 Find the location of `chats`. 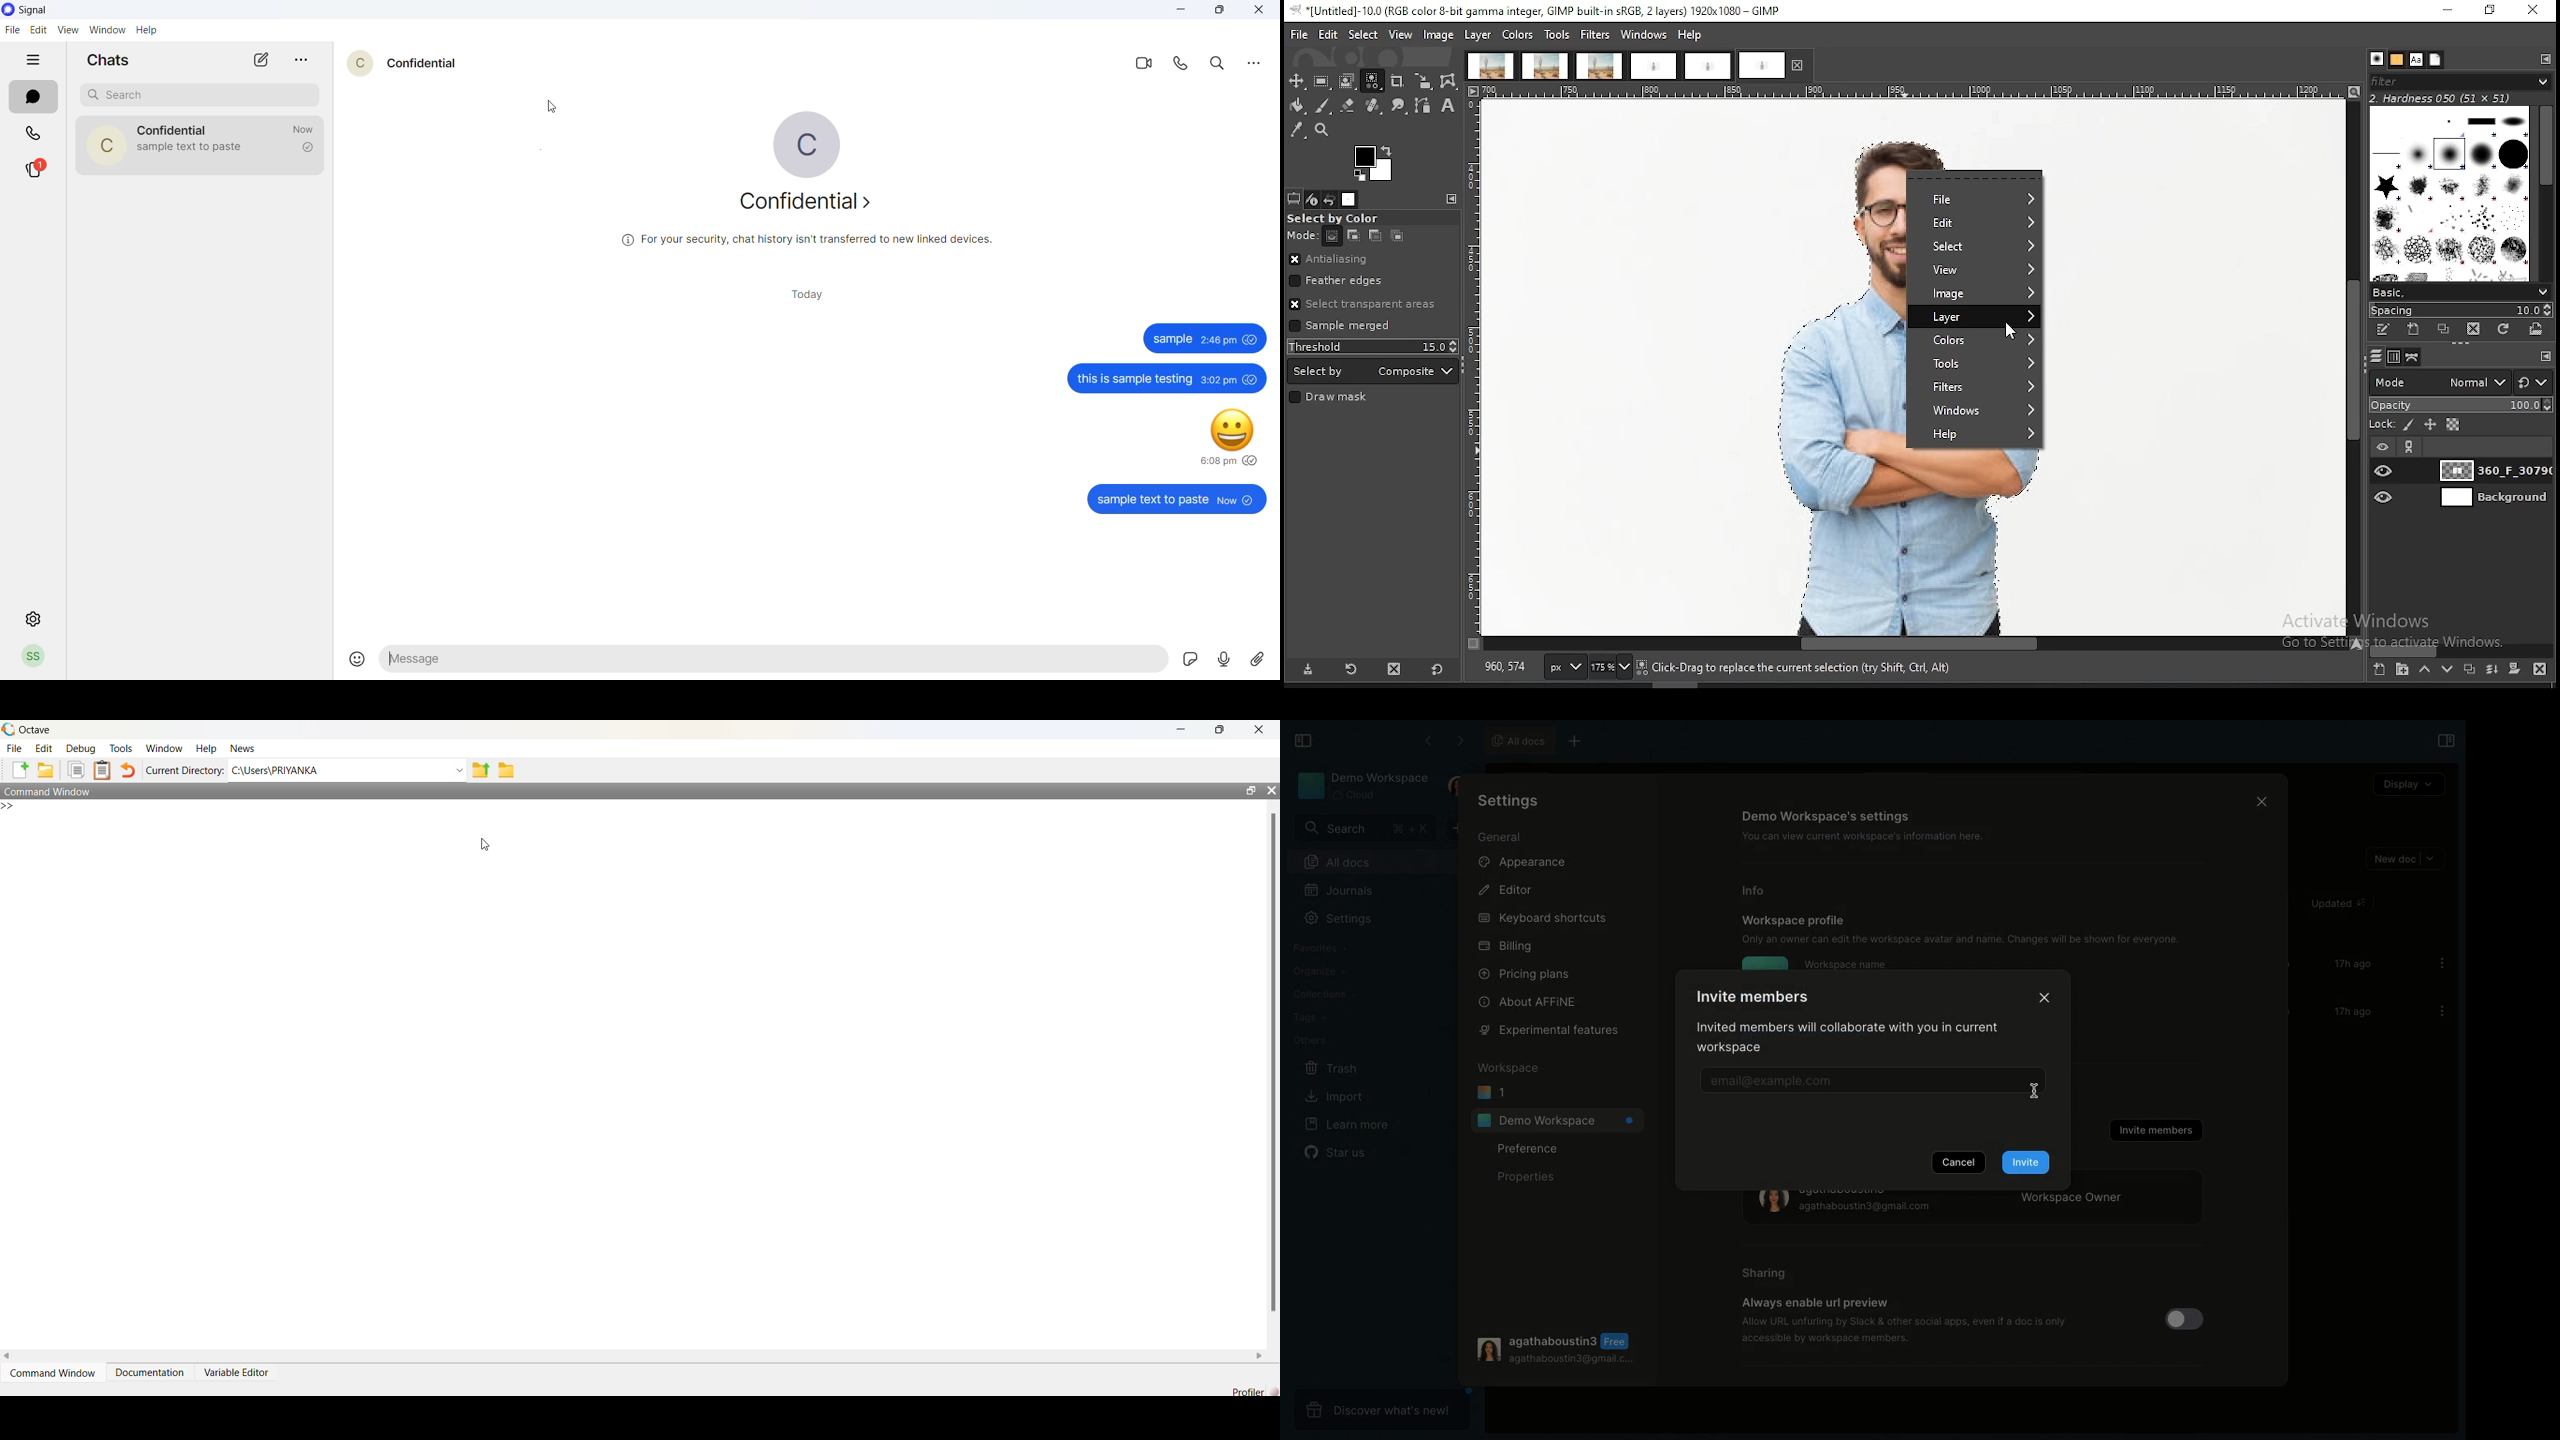

chats is located at coordinates (33, 99).